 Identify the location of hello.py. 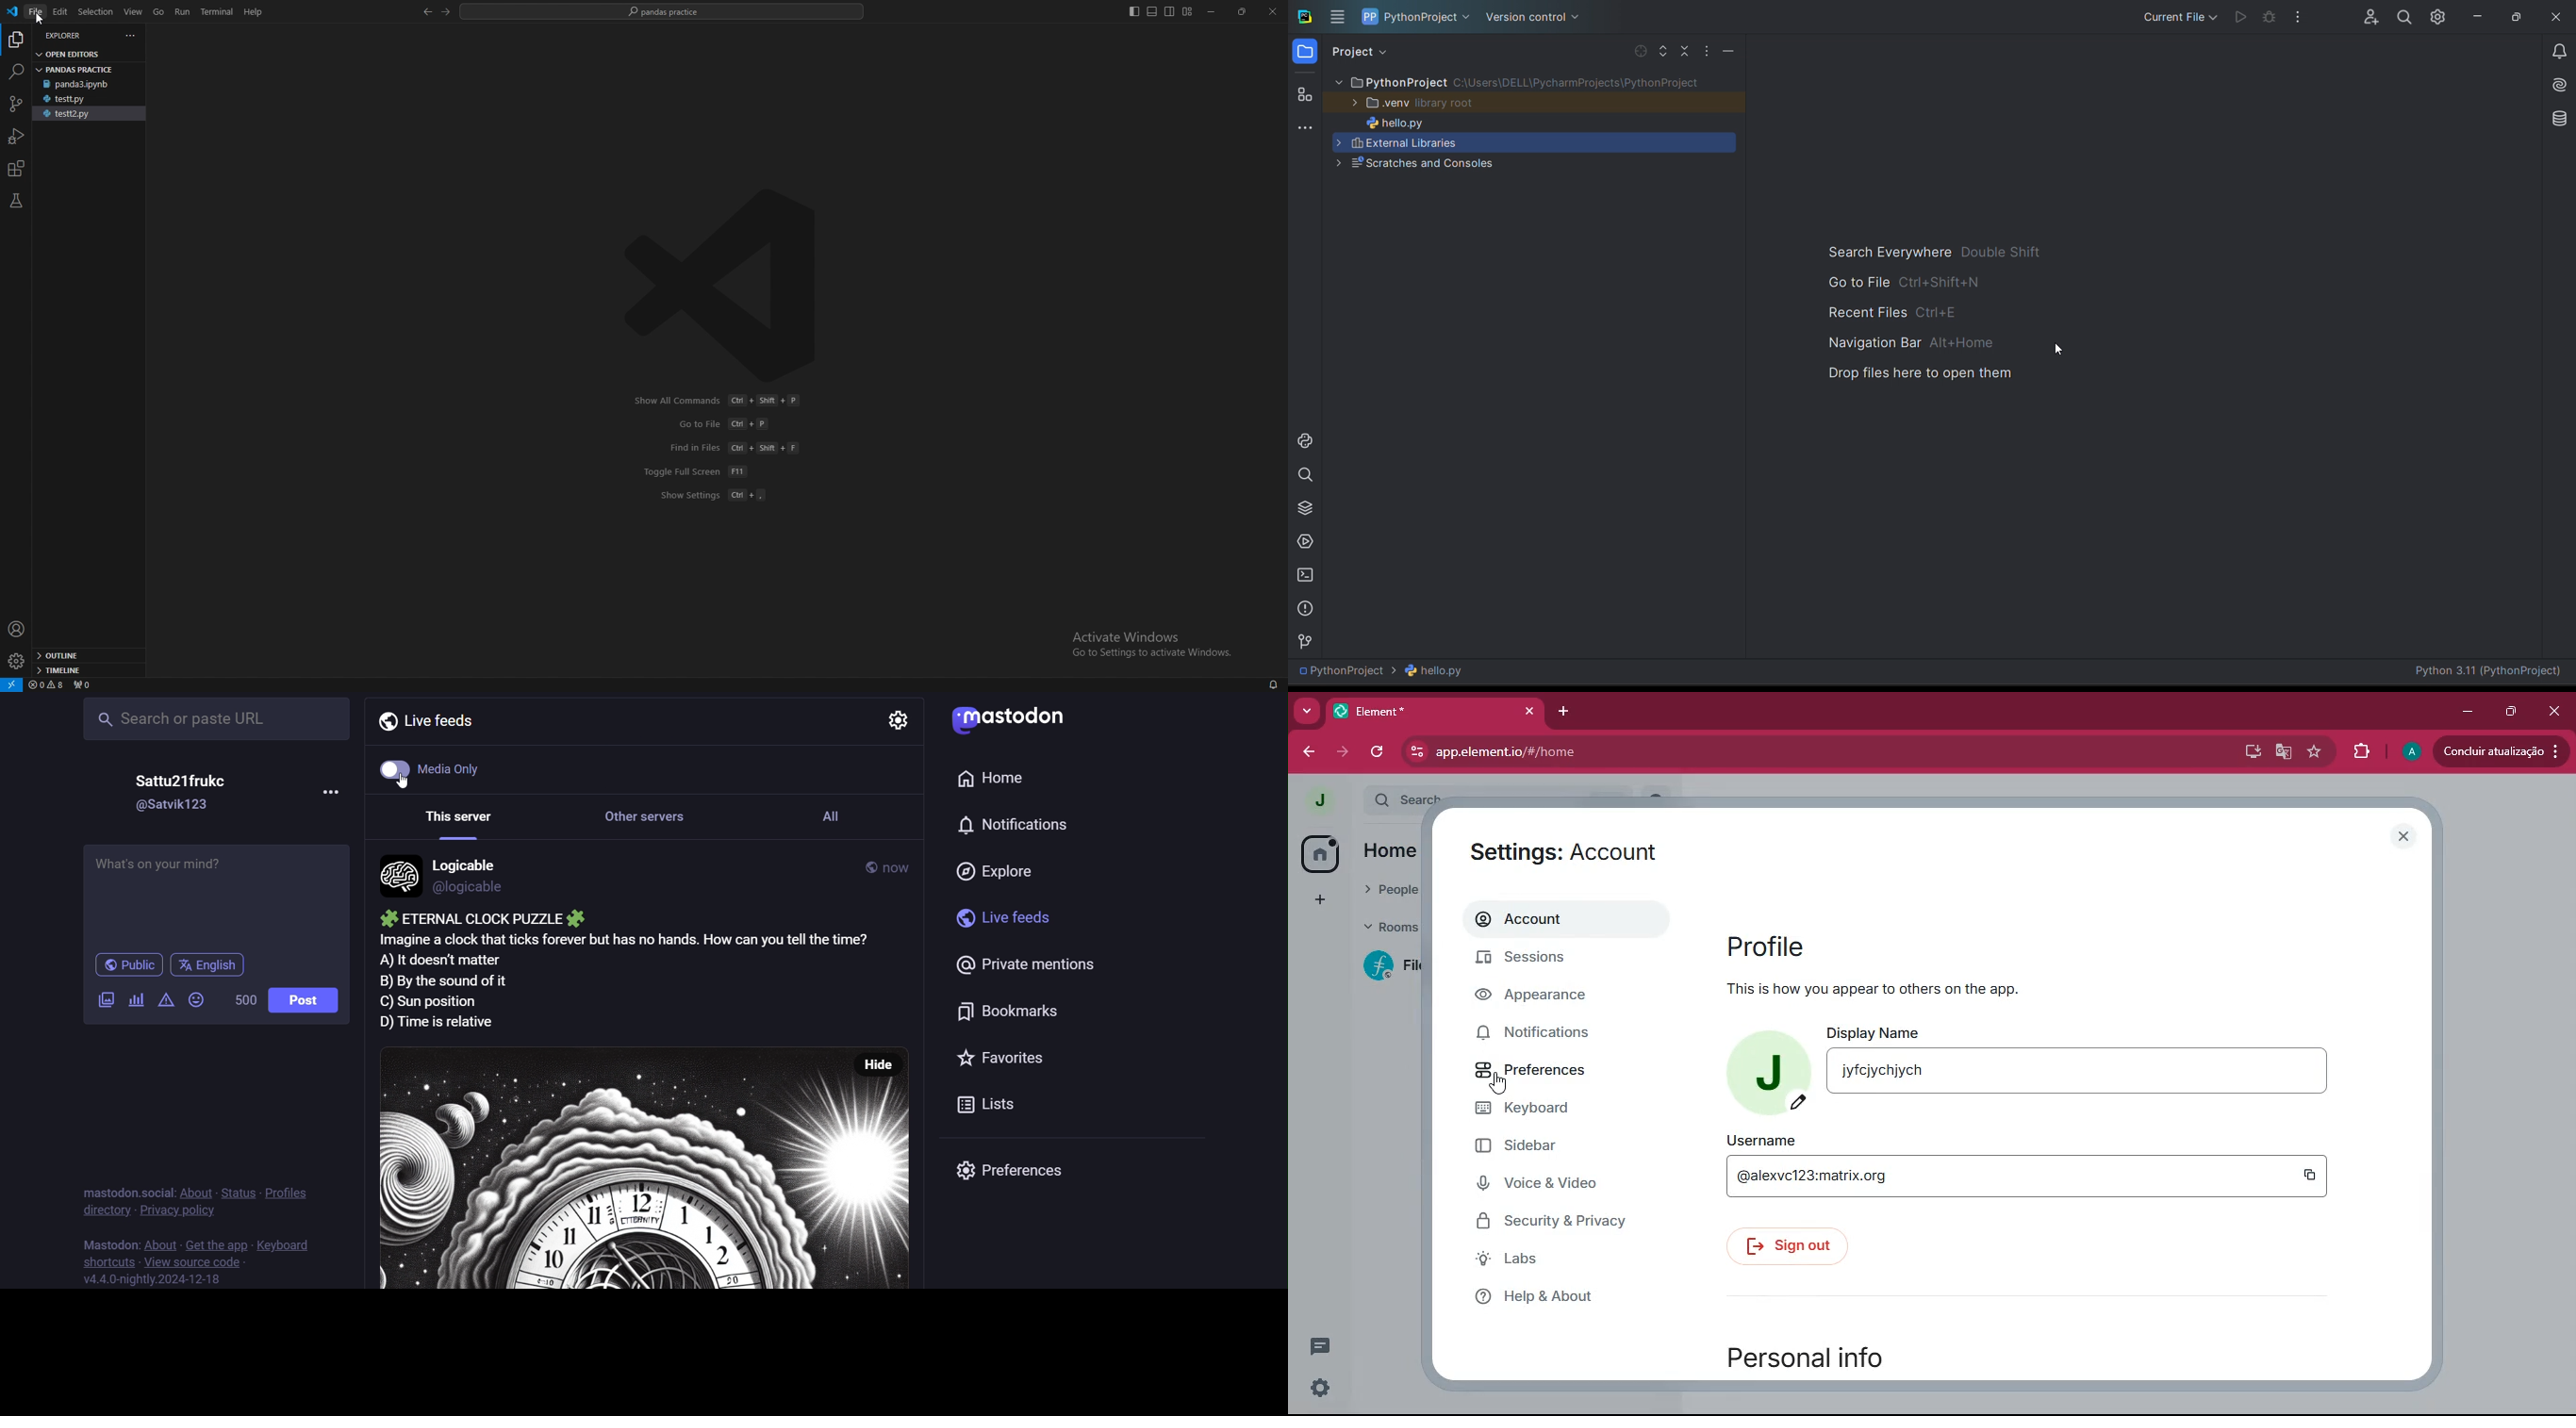
(1532, 122).